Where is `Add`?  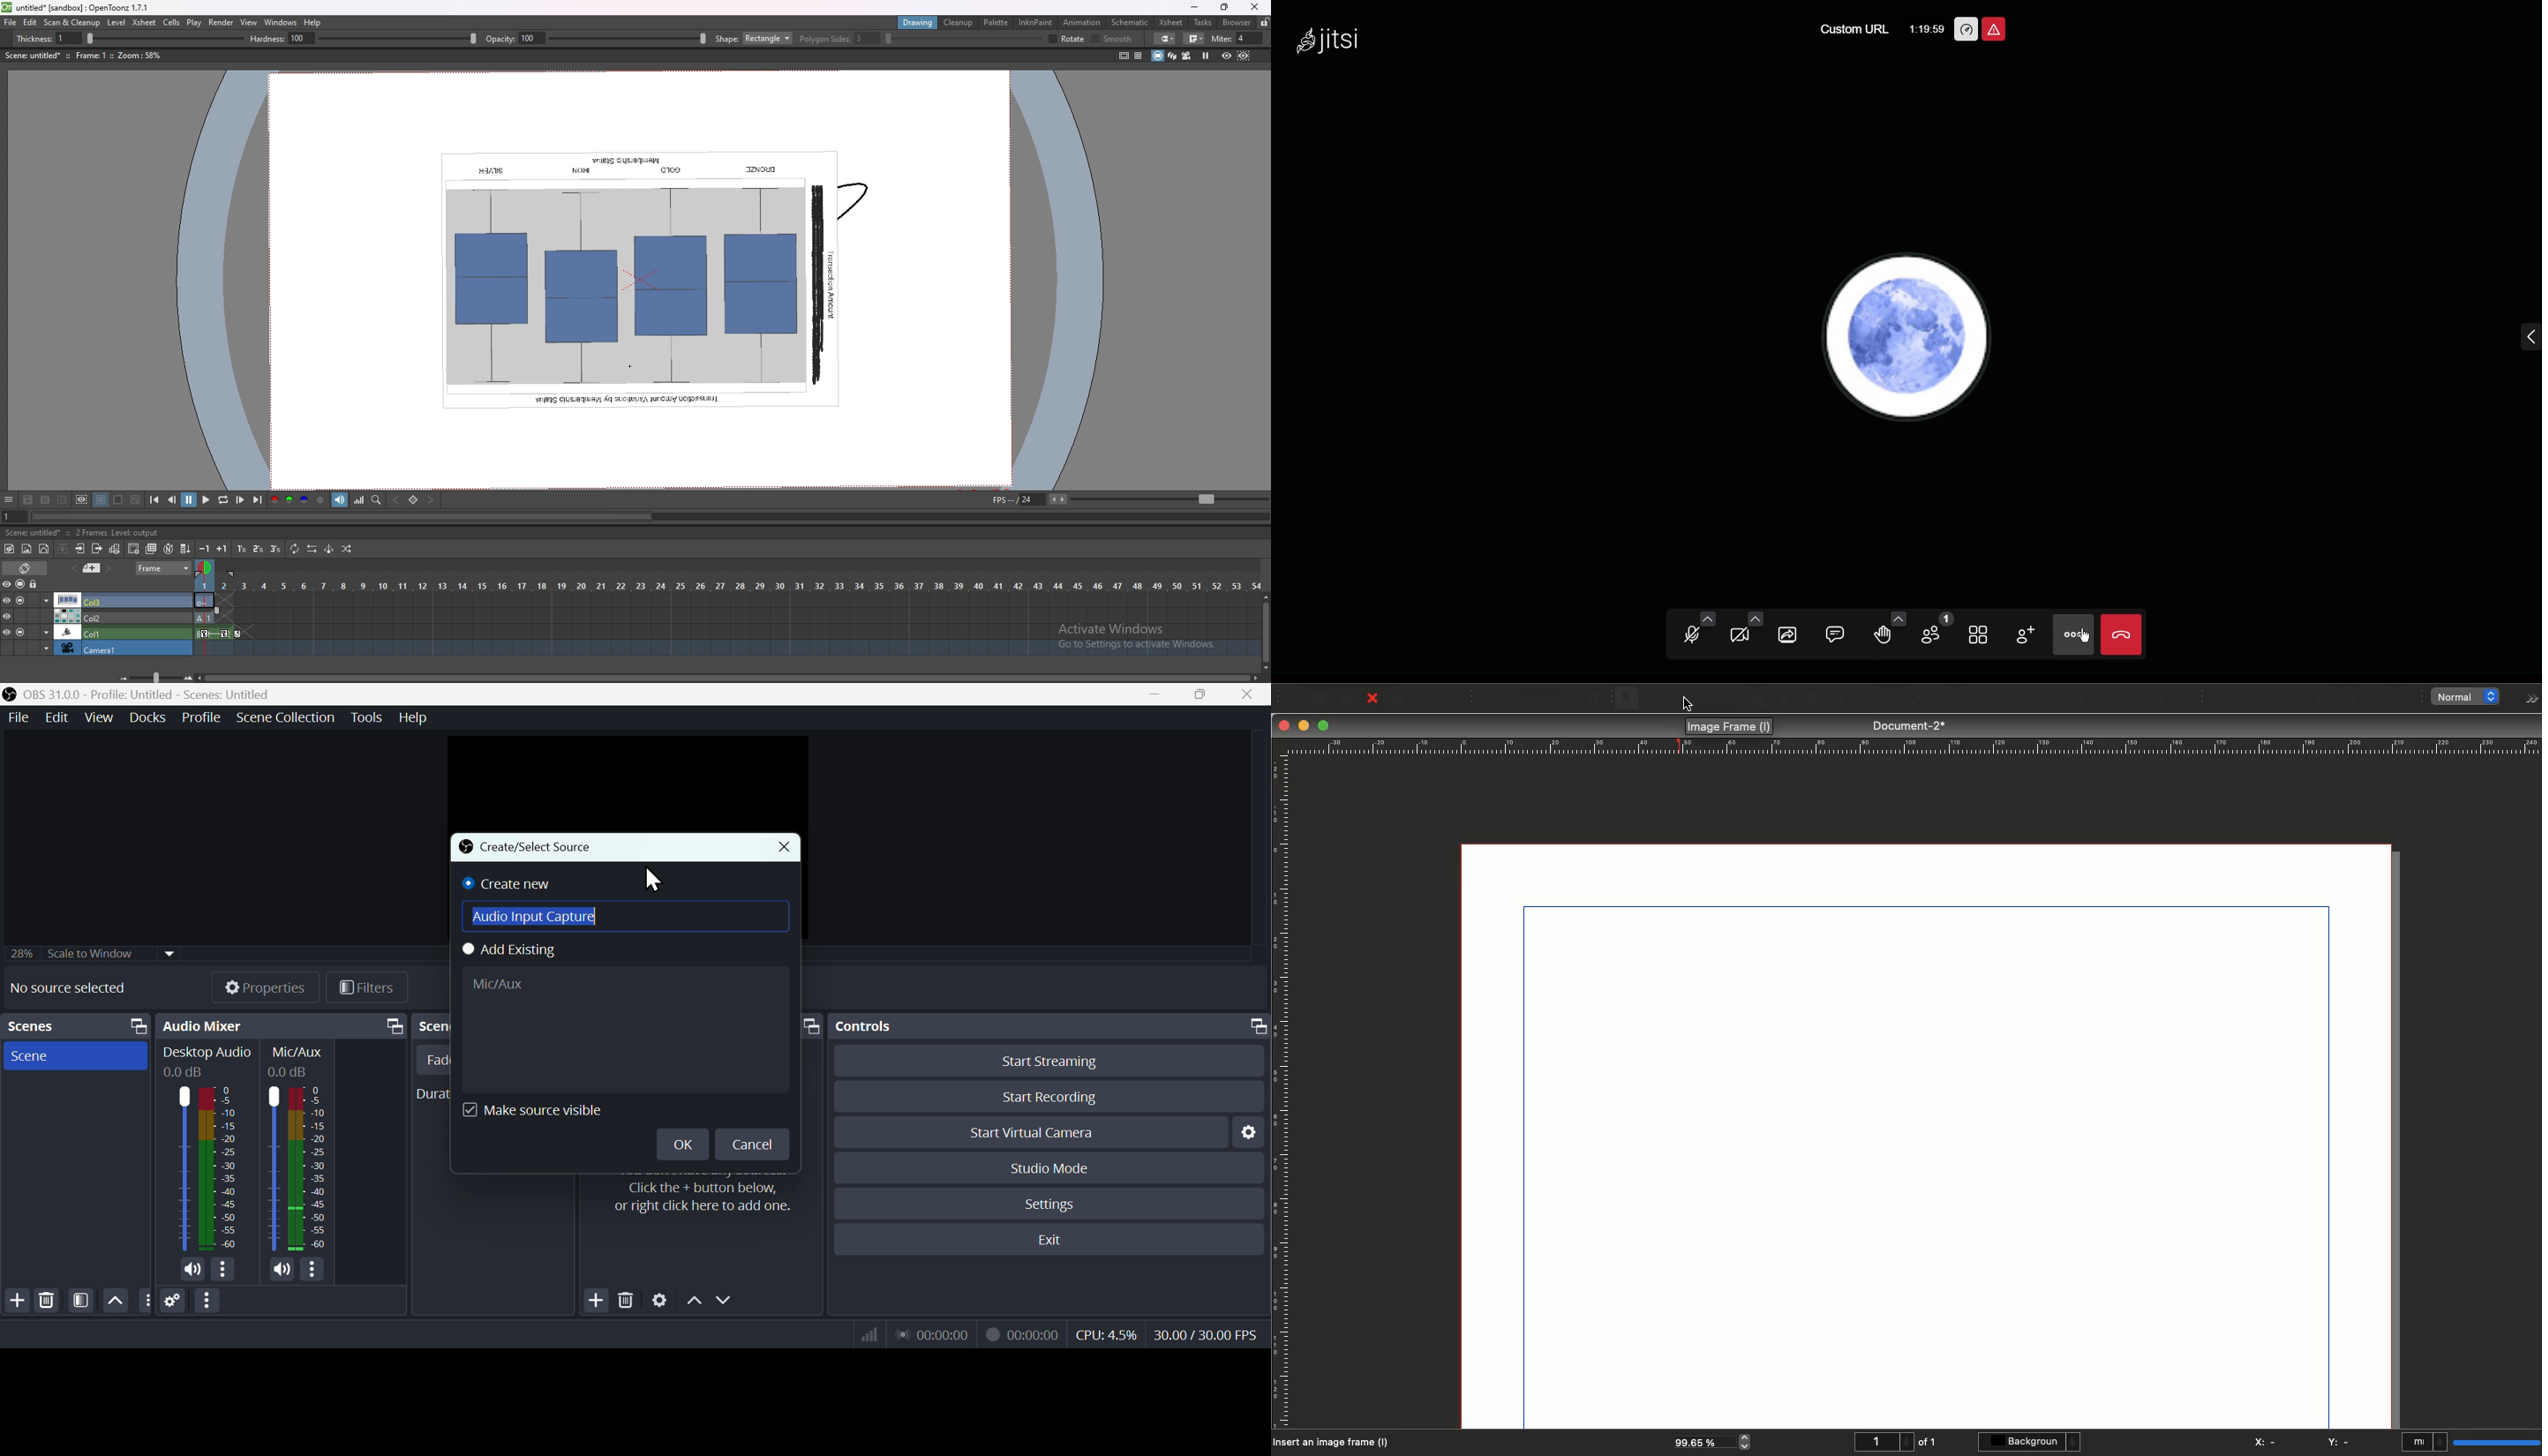 Add is located at coordinates (598, 1302).